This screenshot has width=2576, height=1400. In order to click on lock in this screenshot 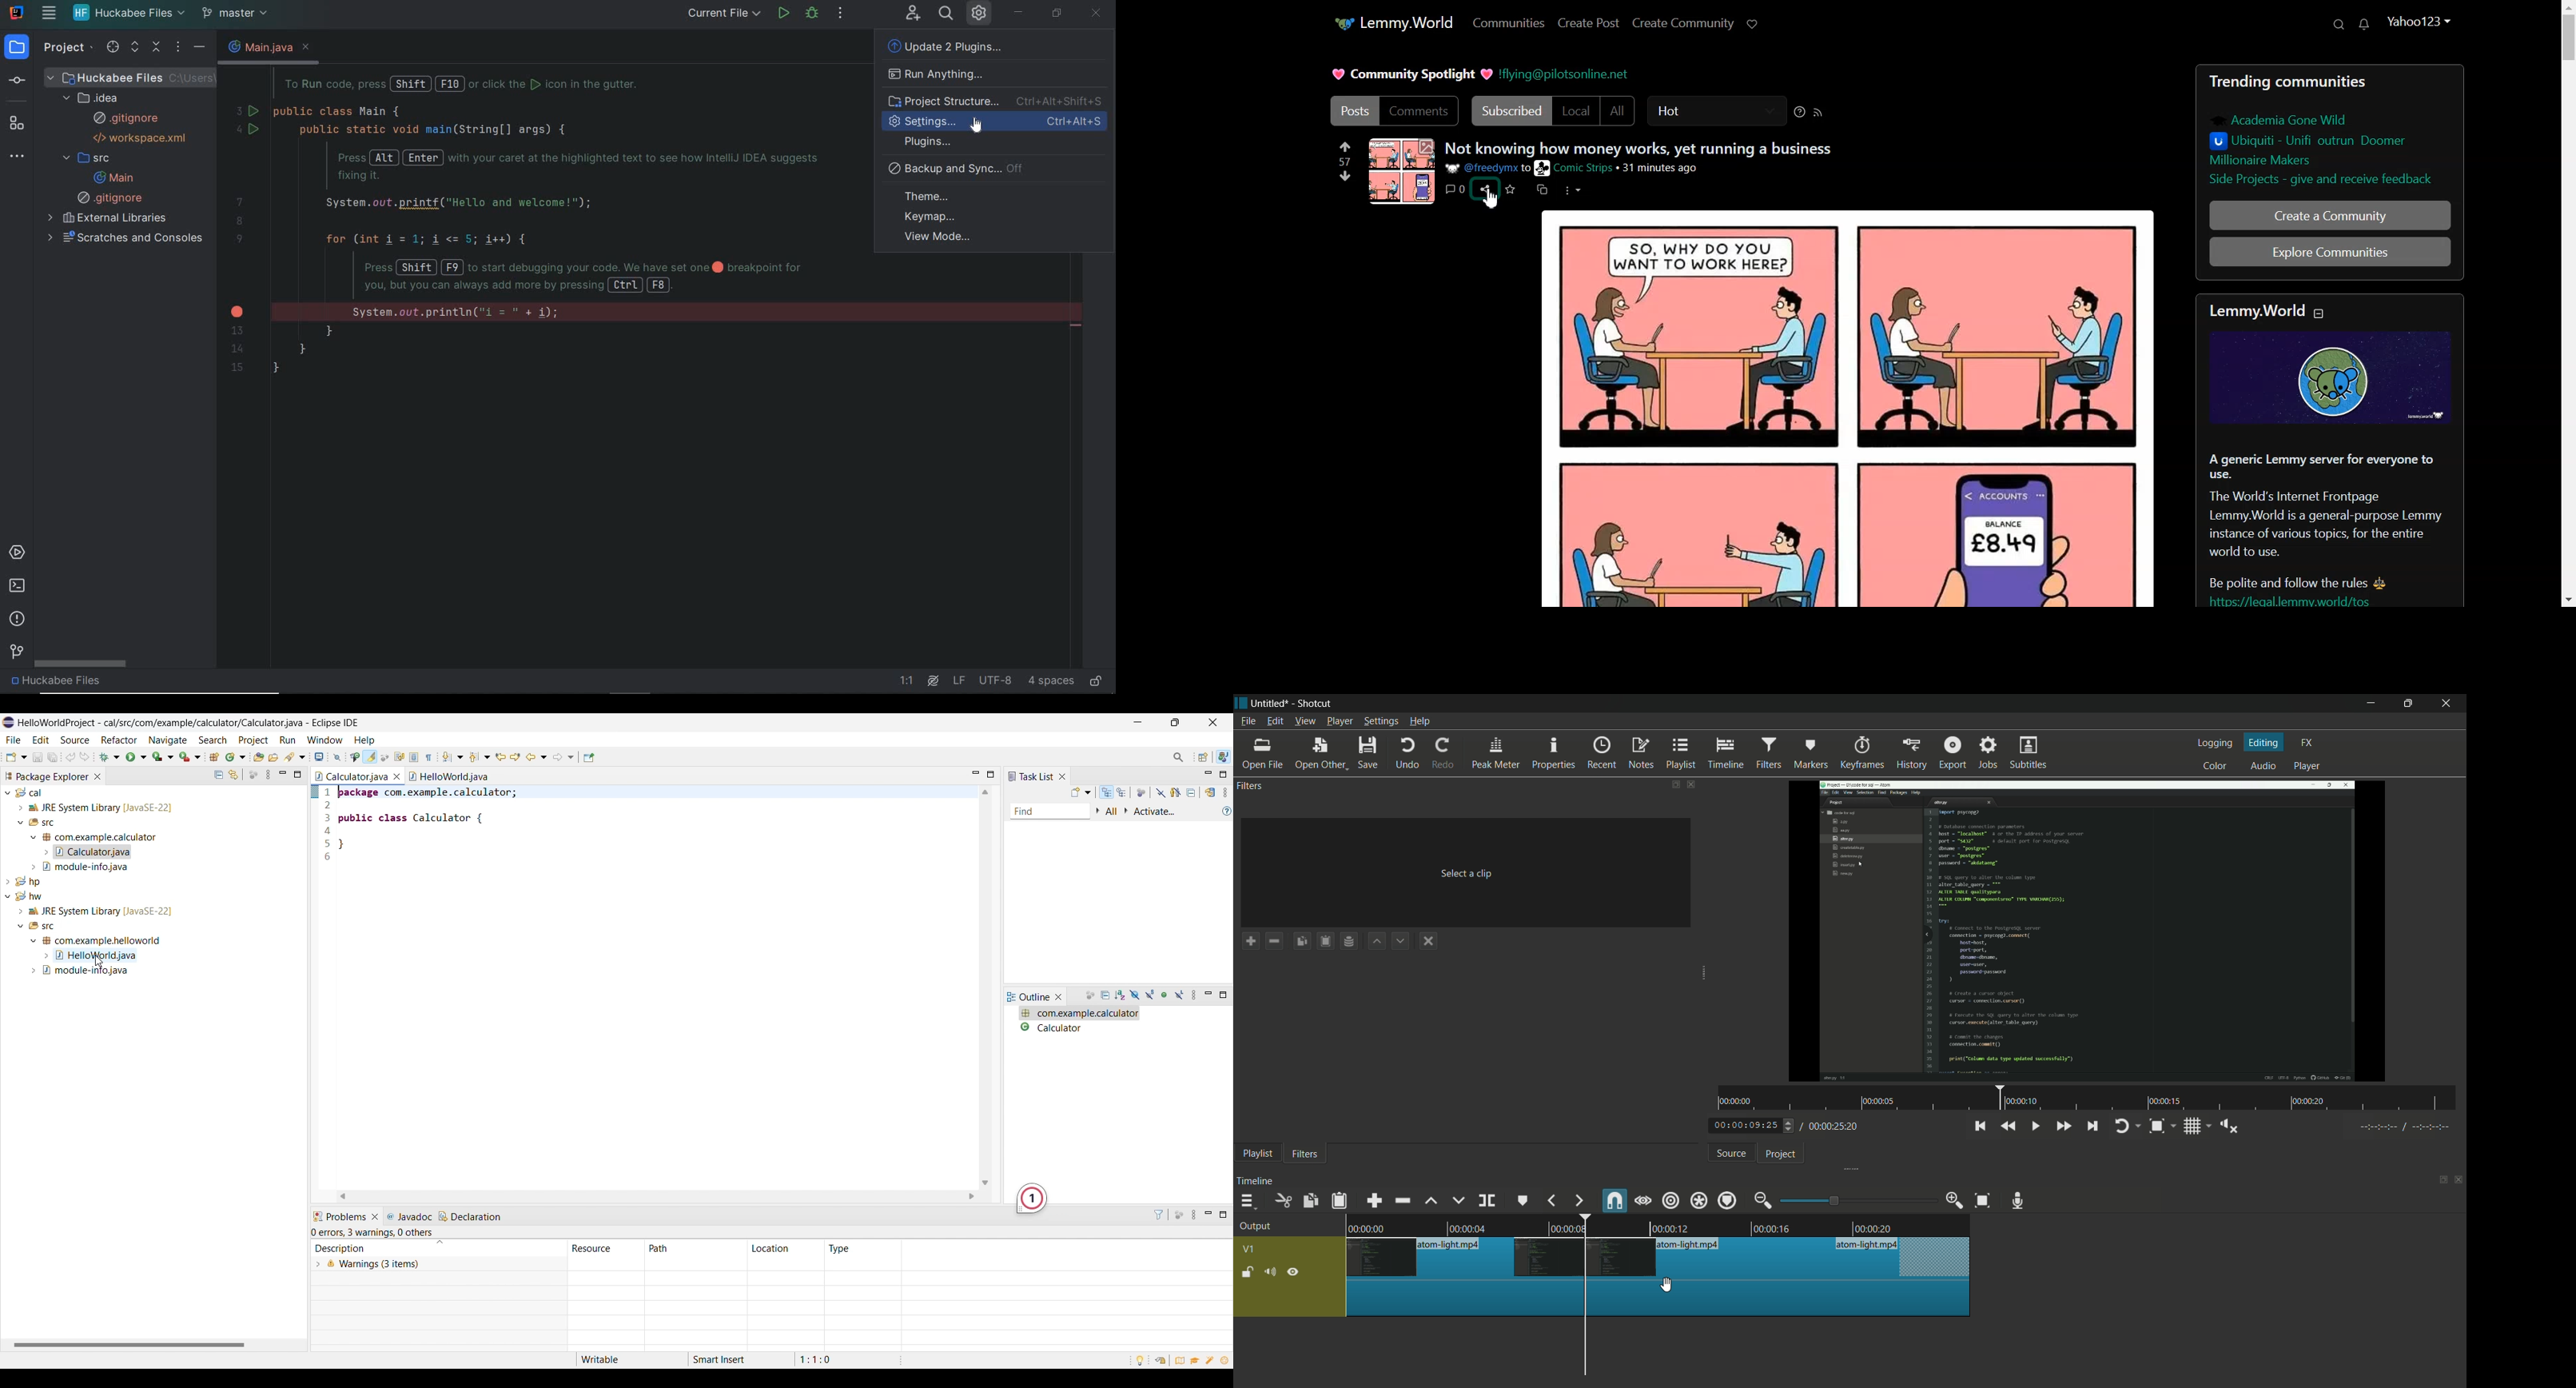, I will do `click(1247, 1273)`.